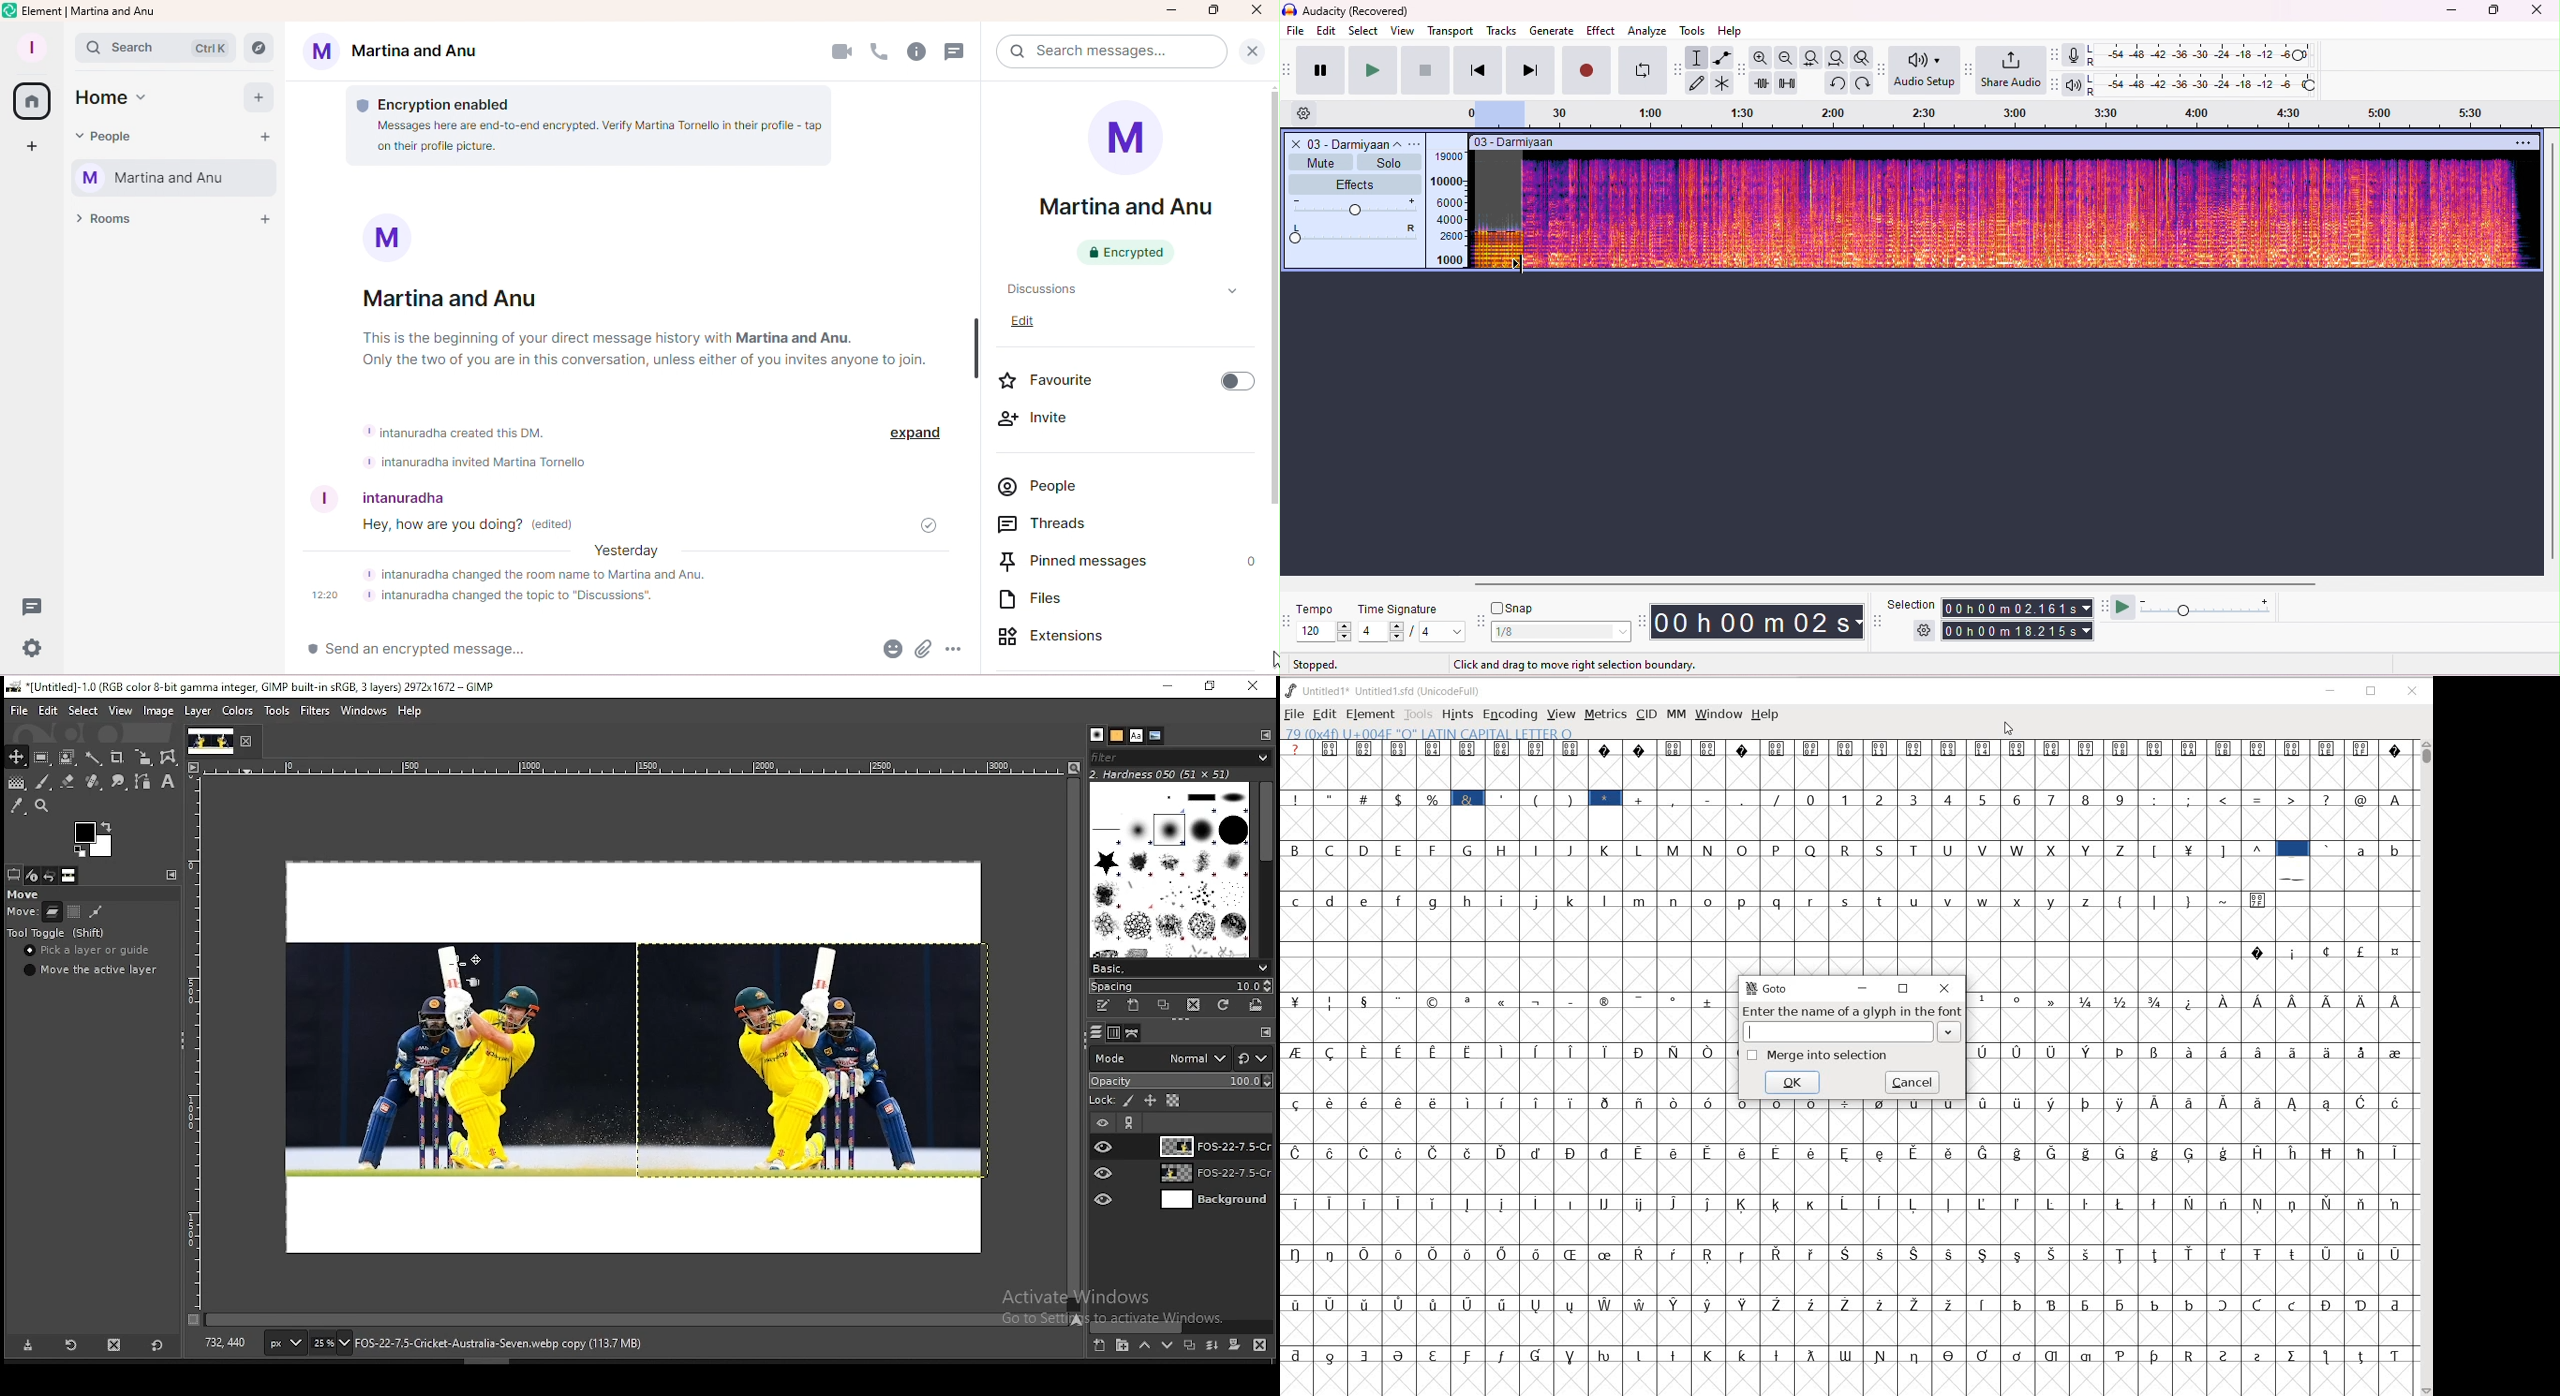 The image size is (2576, 1400). Describe the element at coordinates (1253, 686) in the screenshot. I see `close` at that location.